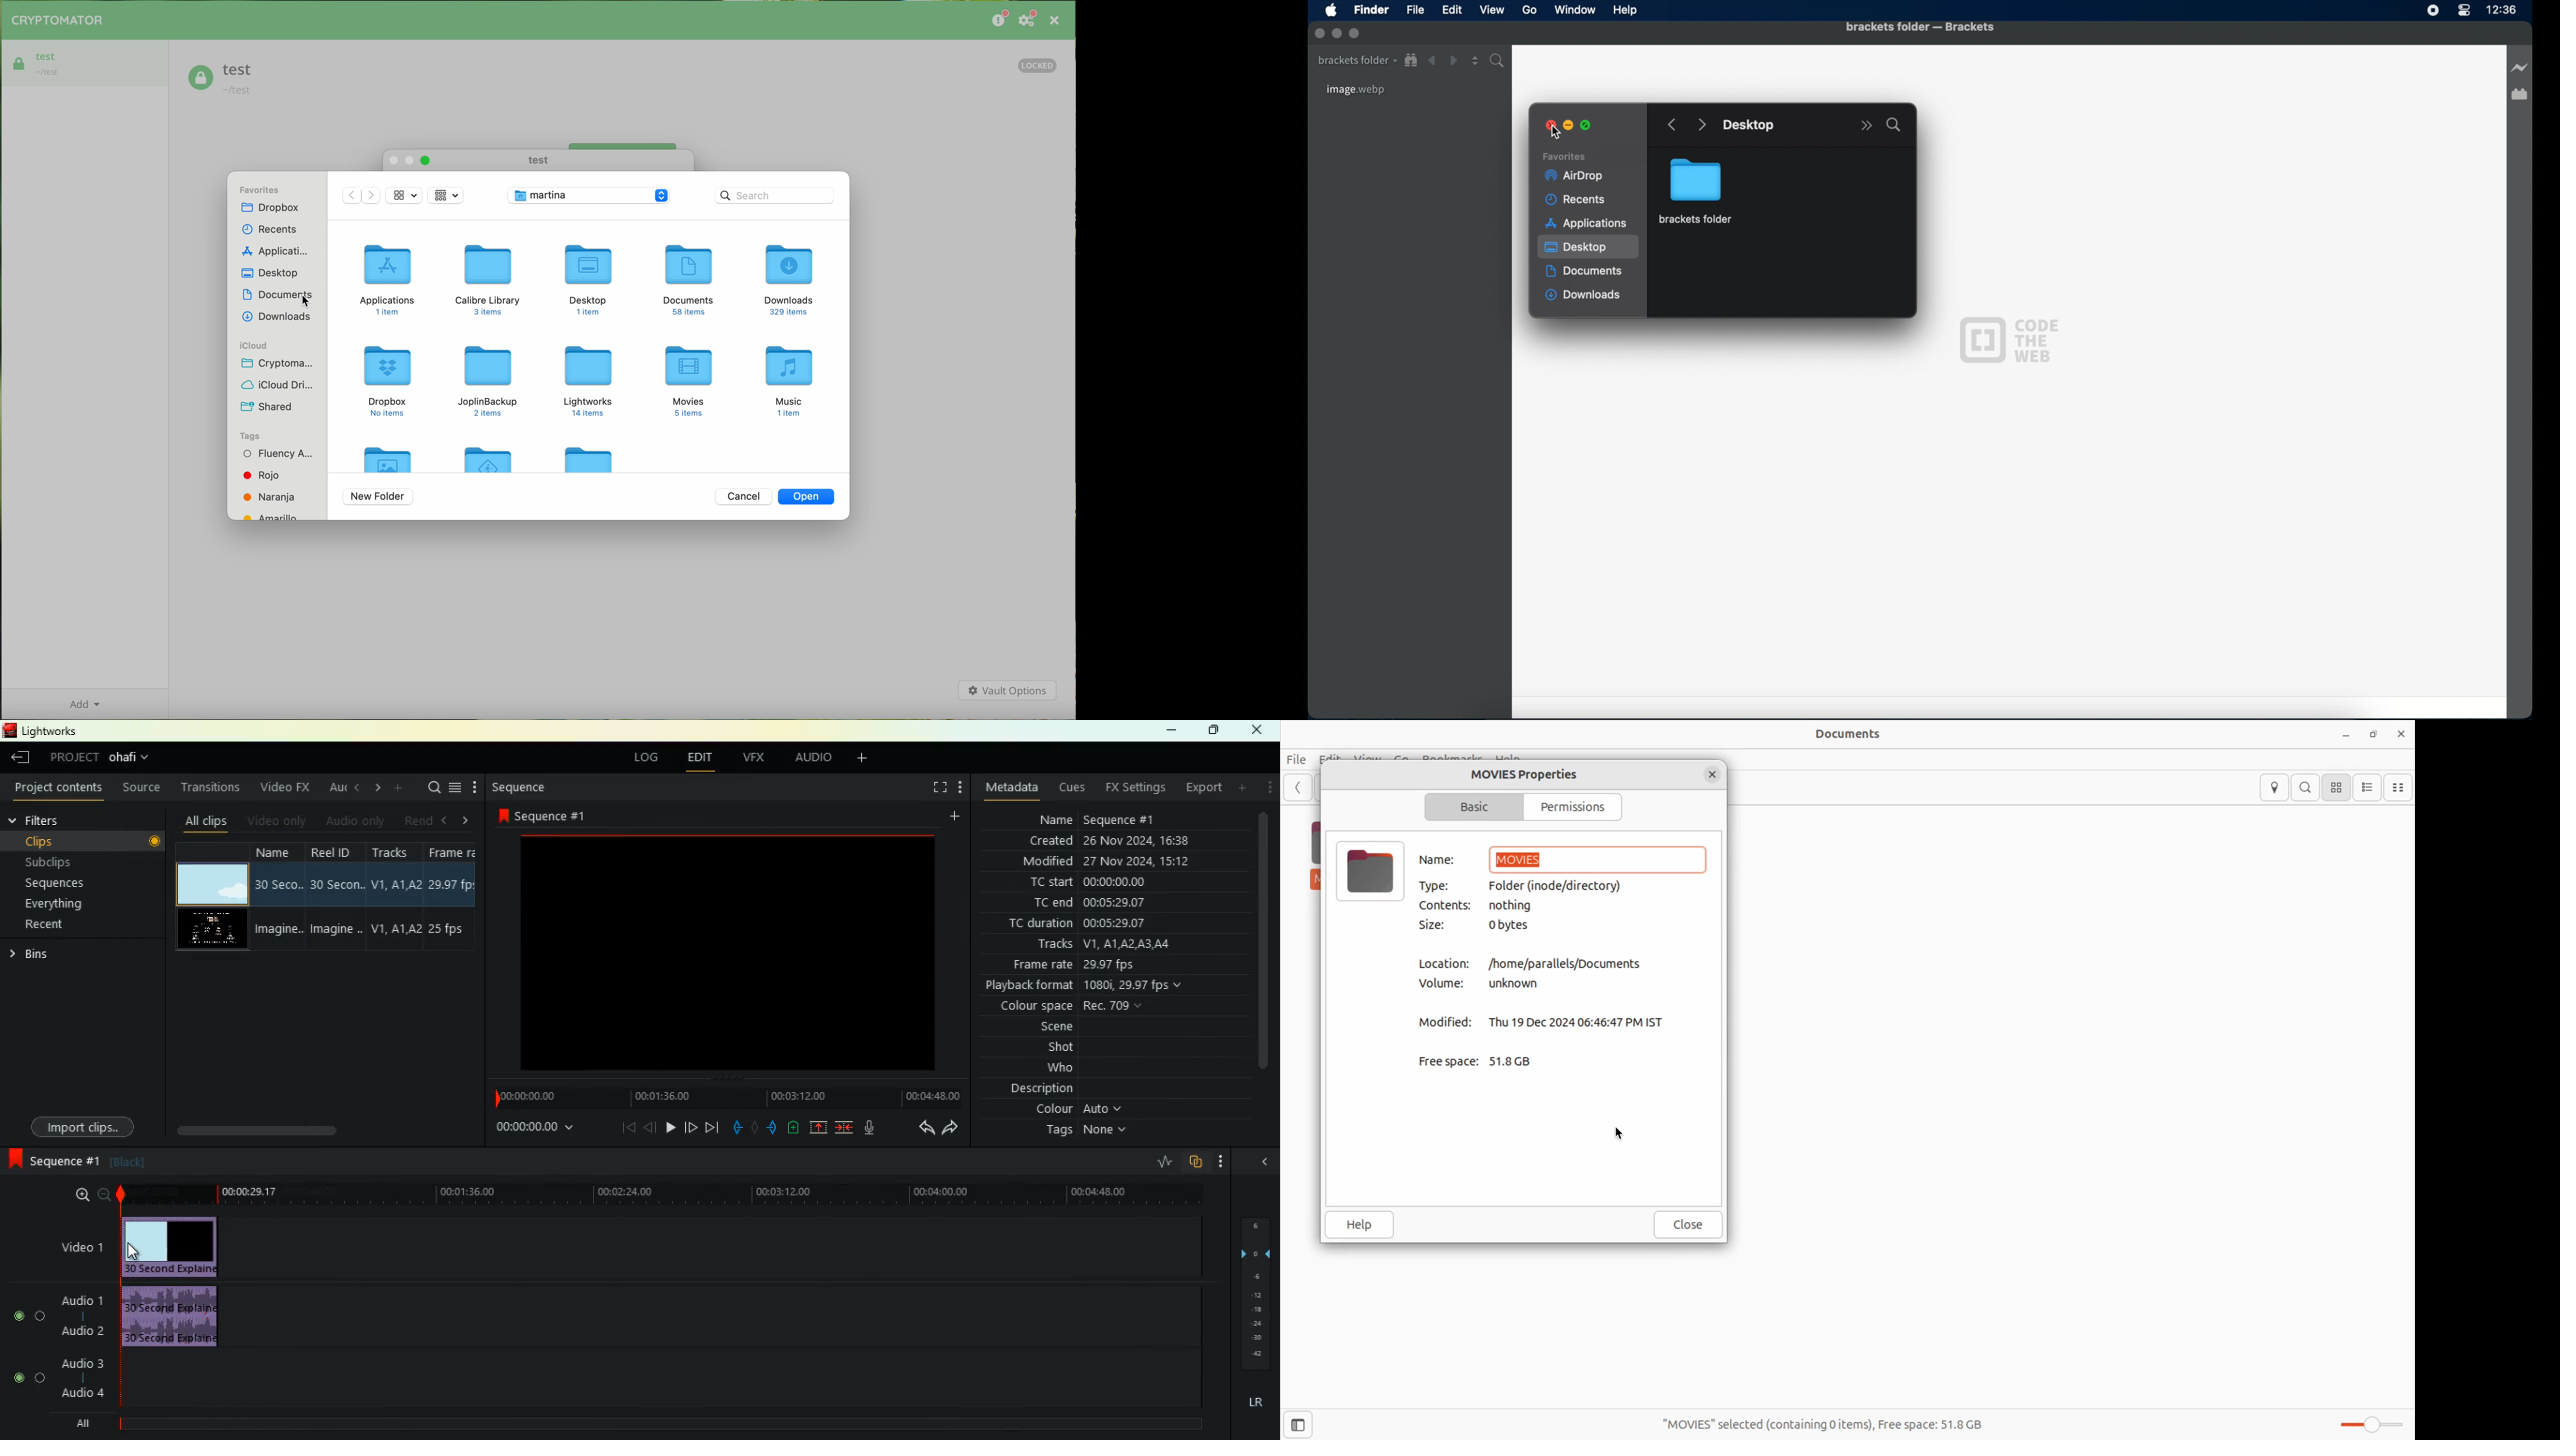 Image resolution: width=2576 pixels, height=1456 pixels. I want to click on merge, so click(844, 1129).